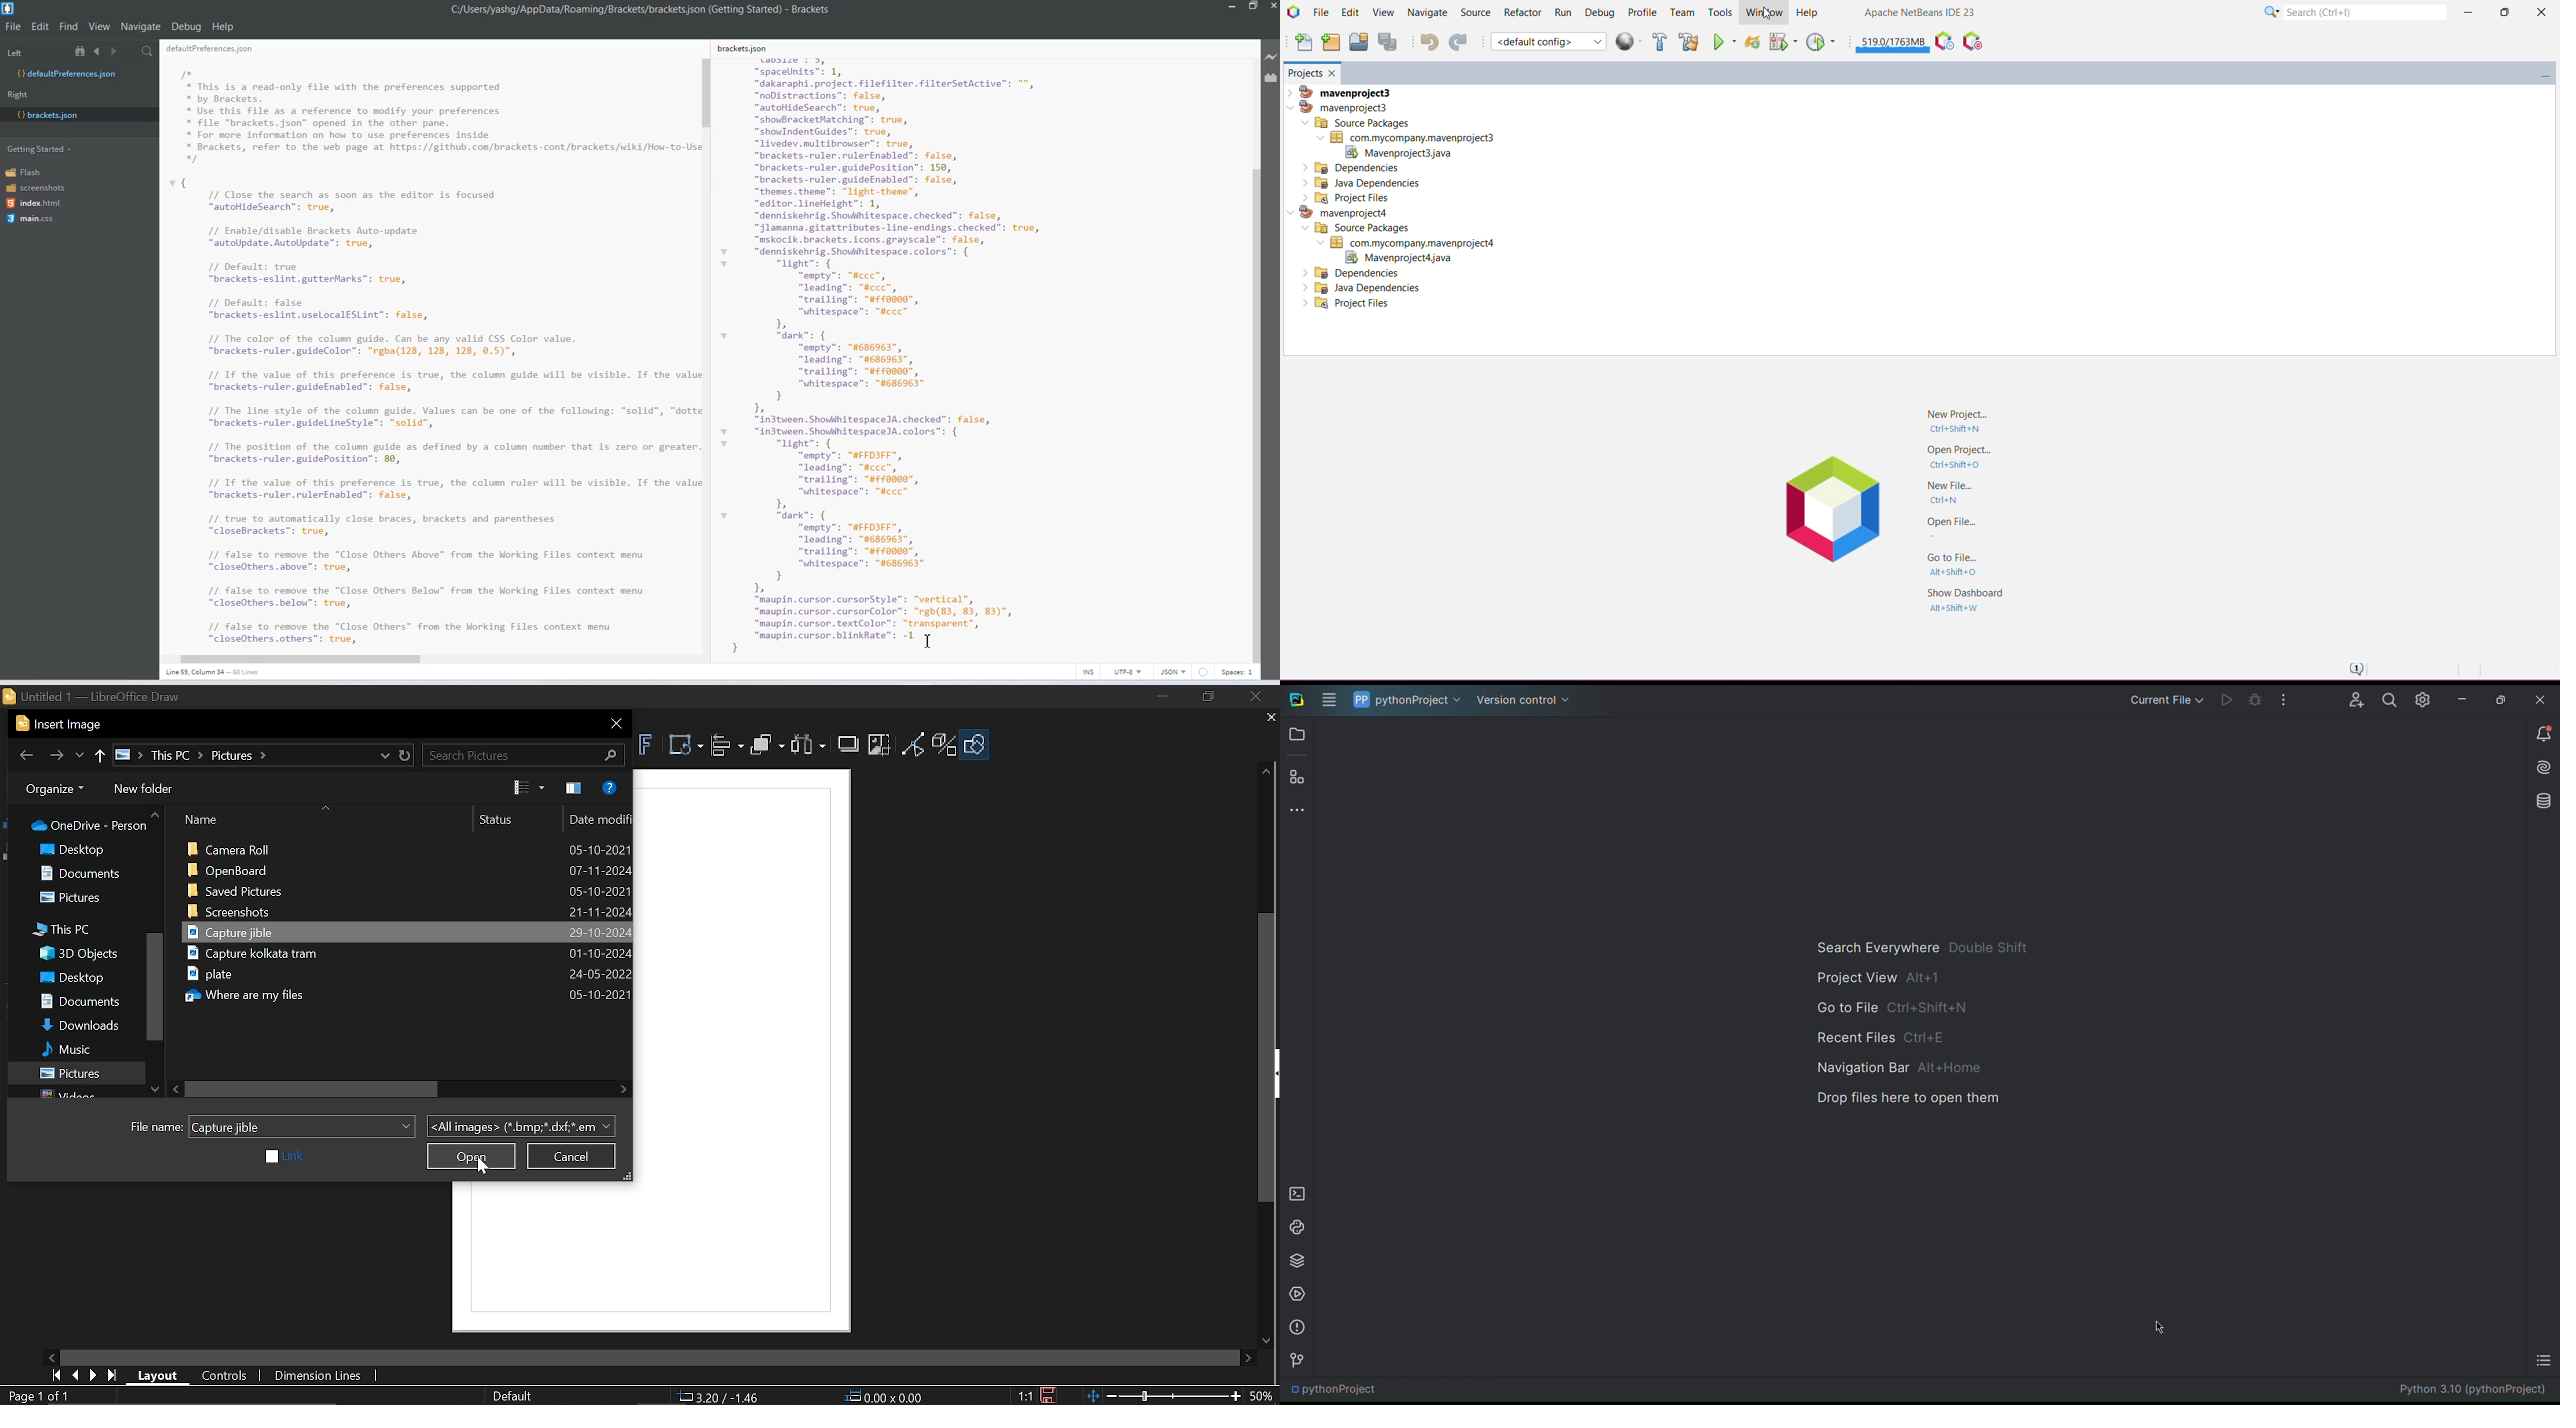 The height and width of the screenshot is (1428, 2576). Describe the element at coordinates (13, 26) in the screenshot. I see `File` at that location.